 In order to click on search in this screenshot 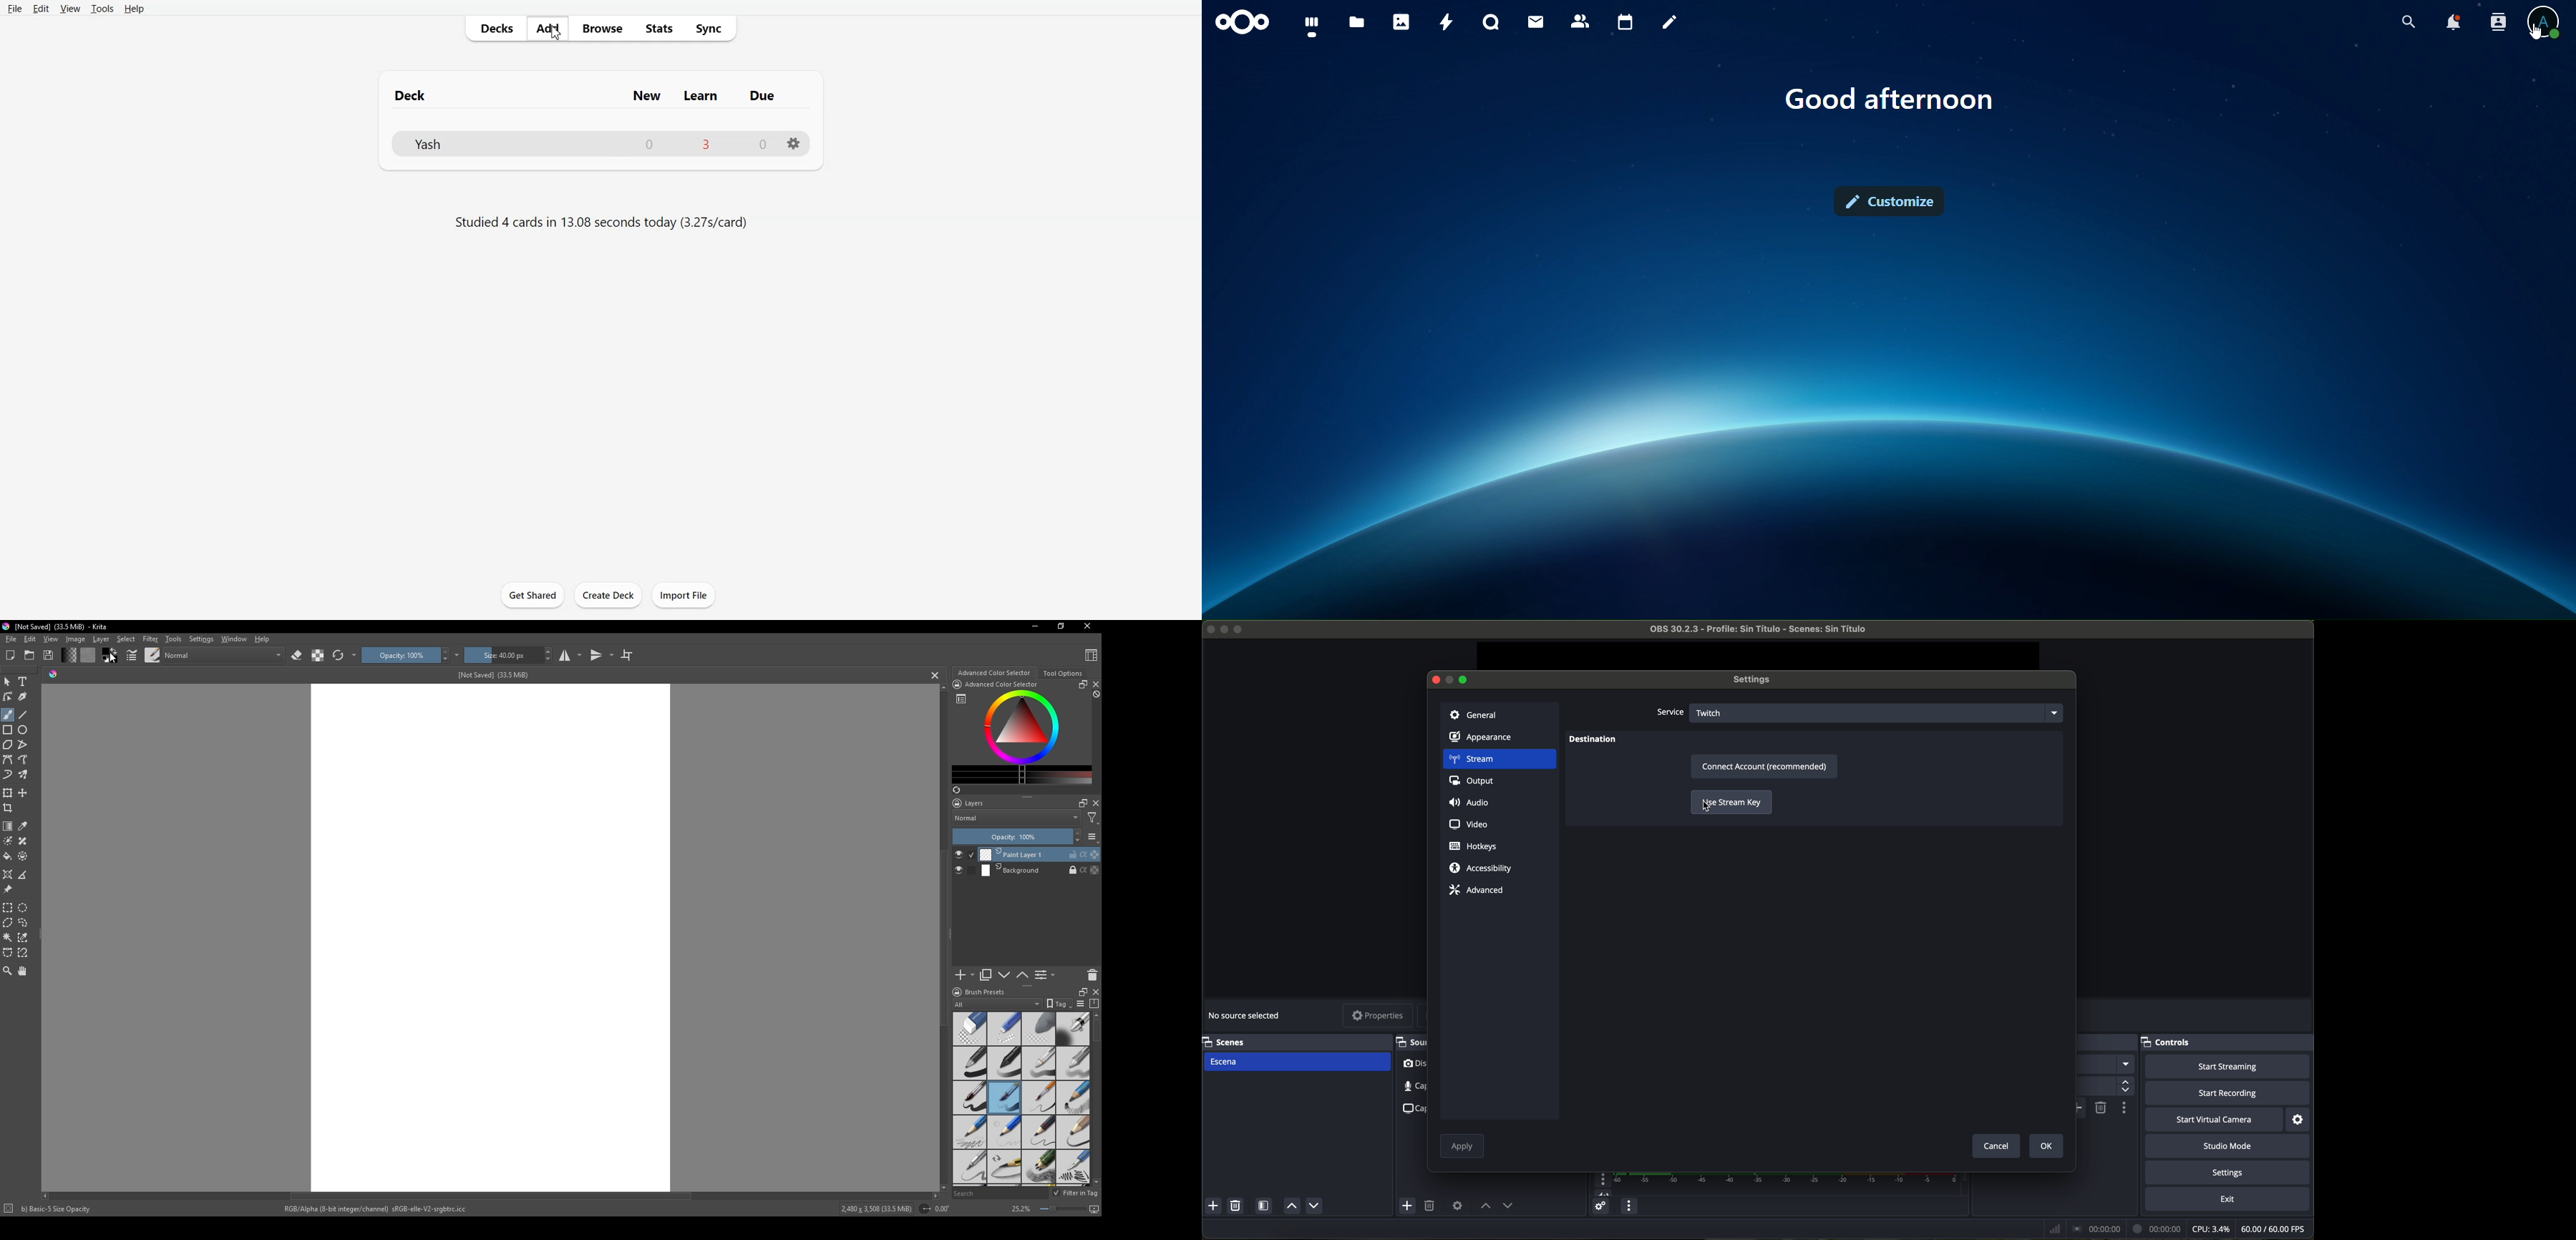, I will do `click(2409, 22)`.